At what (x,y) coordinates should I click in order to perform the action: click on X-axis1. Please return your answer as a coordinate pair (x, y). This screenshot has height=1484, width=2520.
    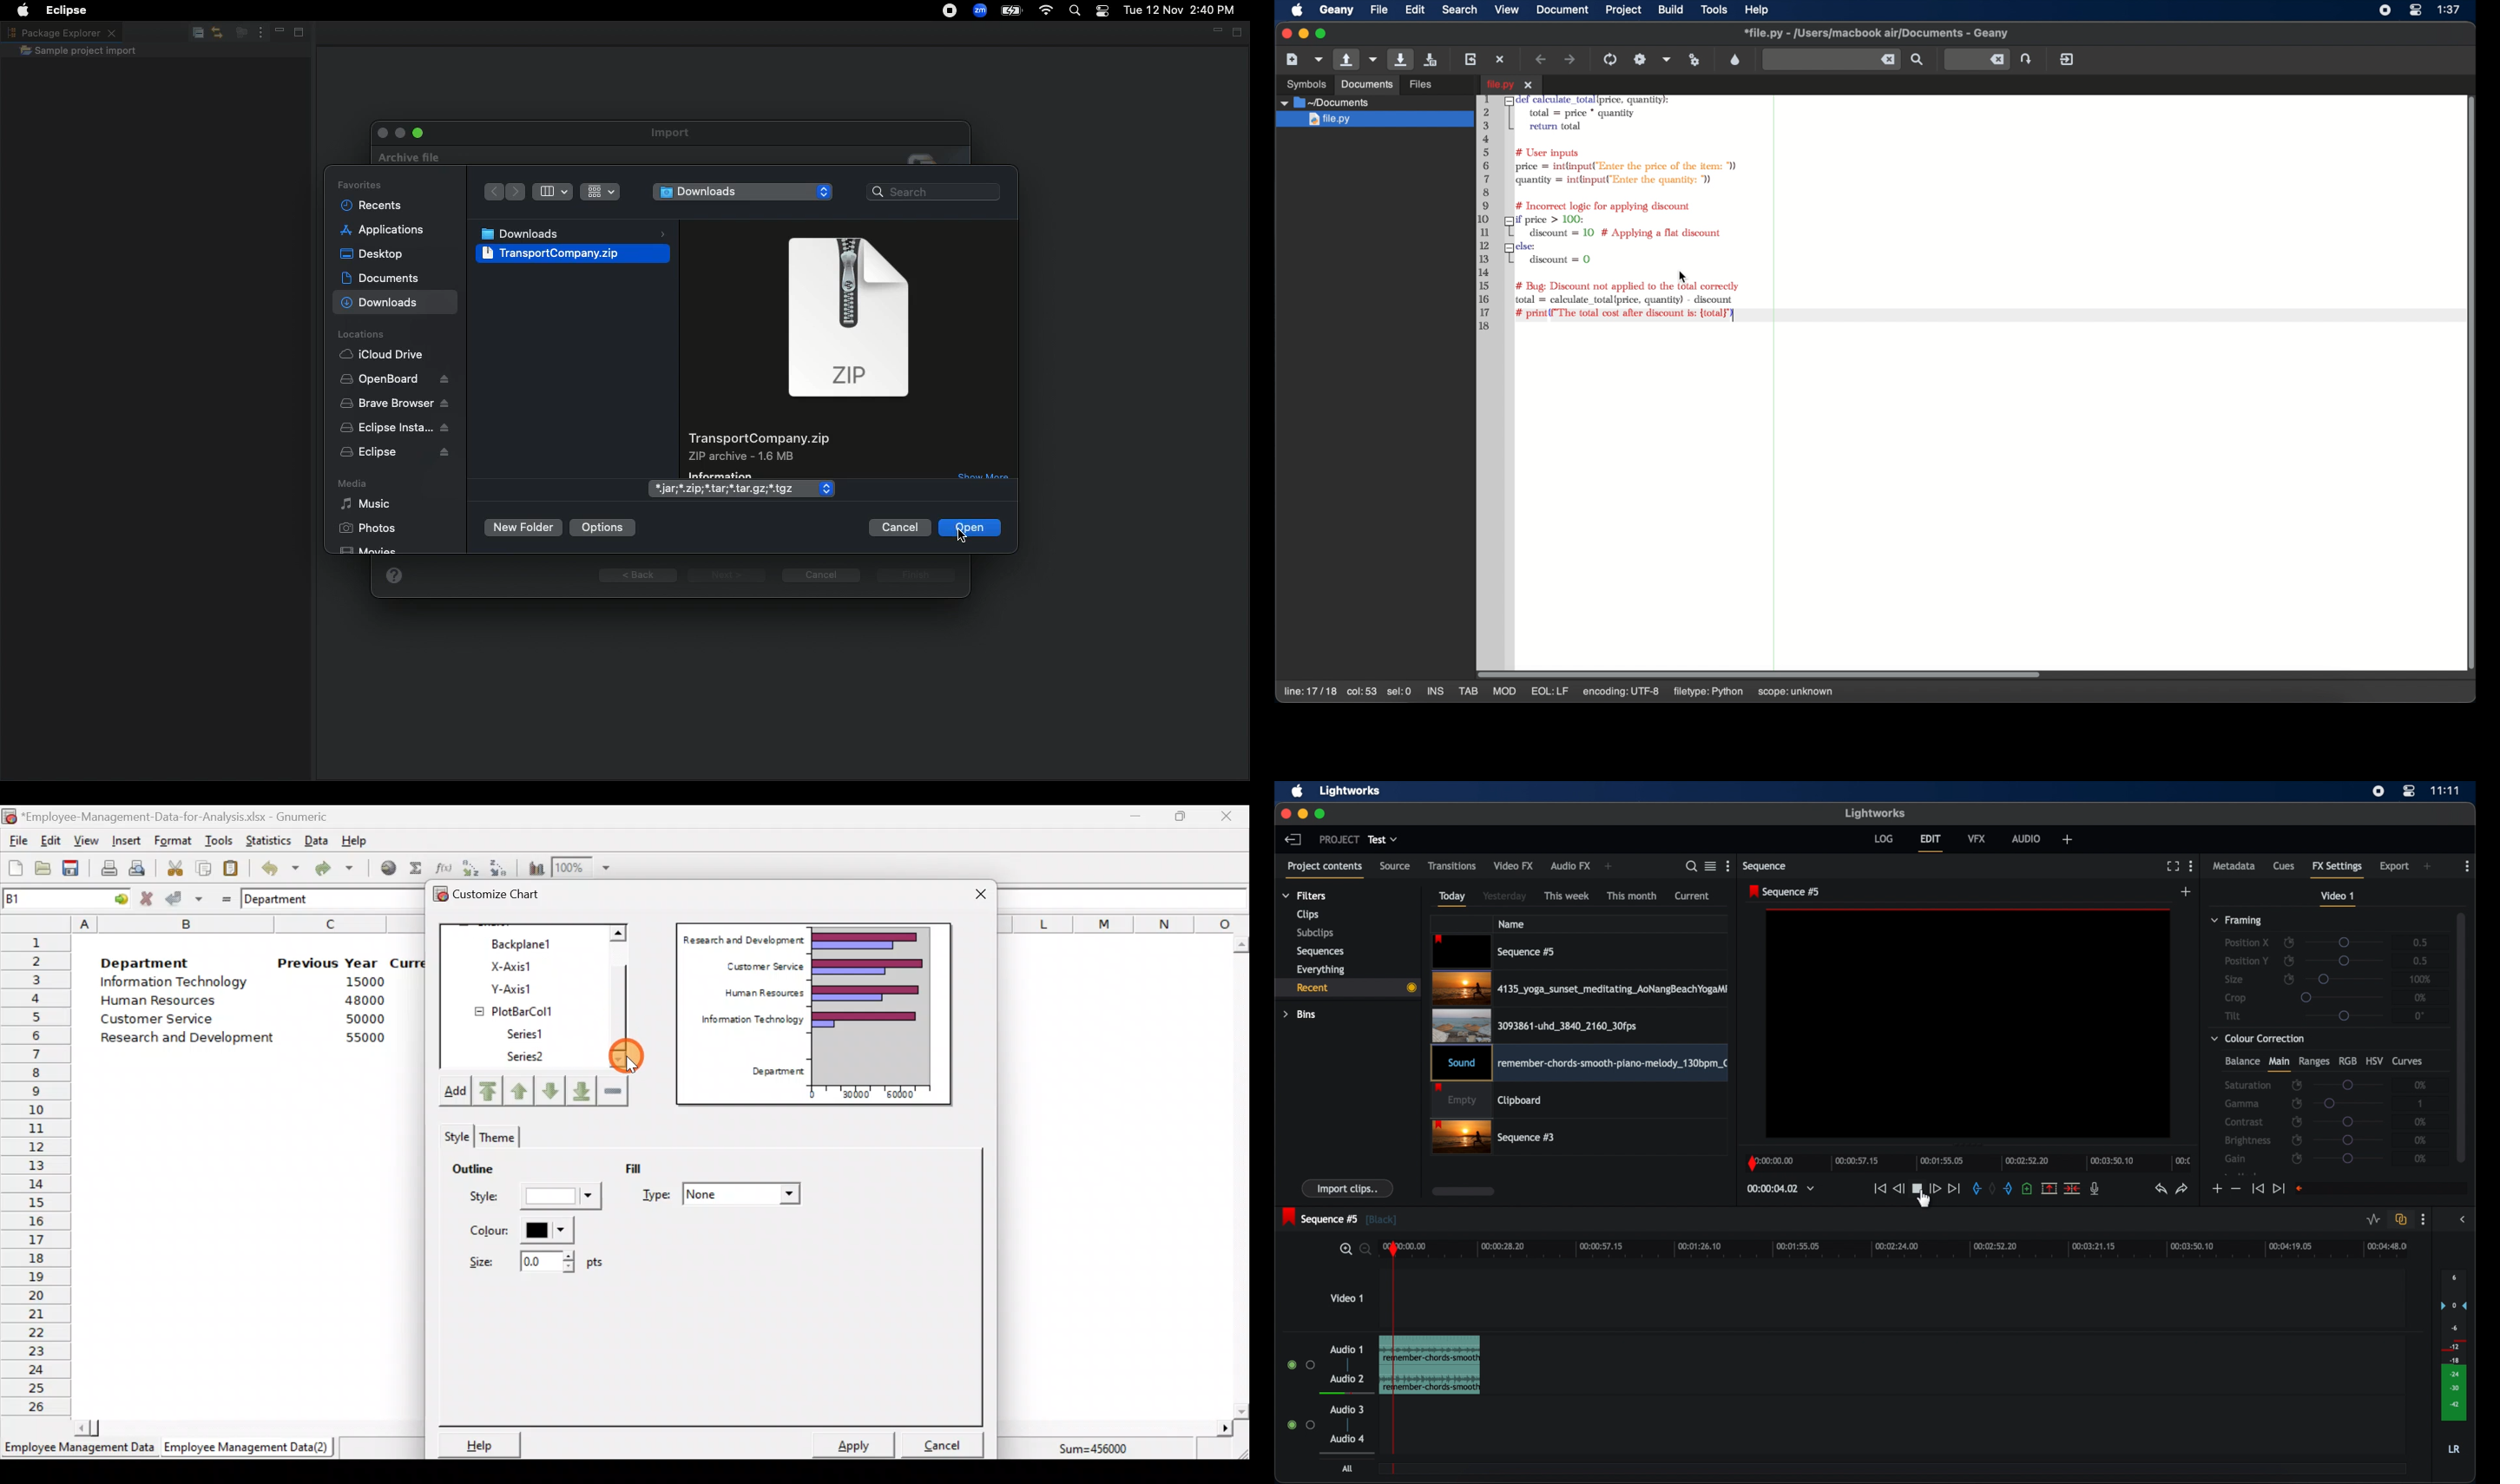
    Looking at the image, I should click on (527, 965).